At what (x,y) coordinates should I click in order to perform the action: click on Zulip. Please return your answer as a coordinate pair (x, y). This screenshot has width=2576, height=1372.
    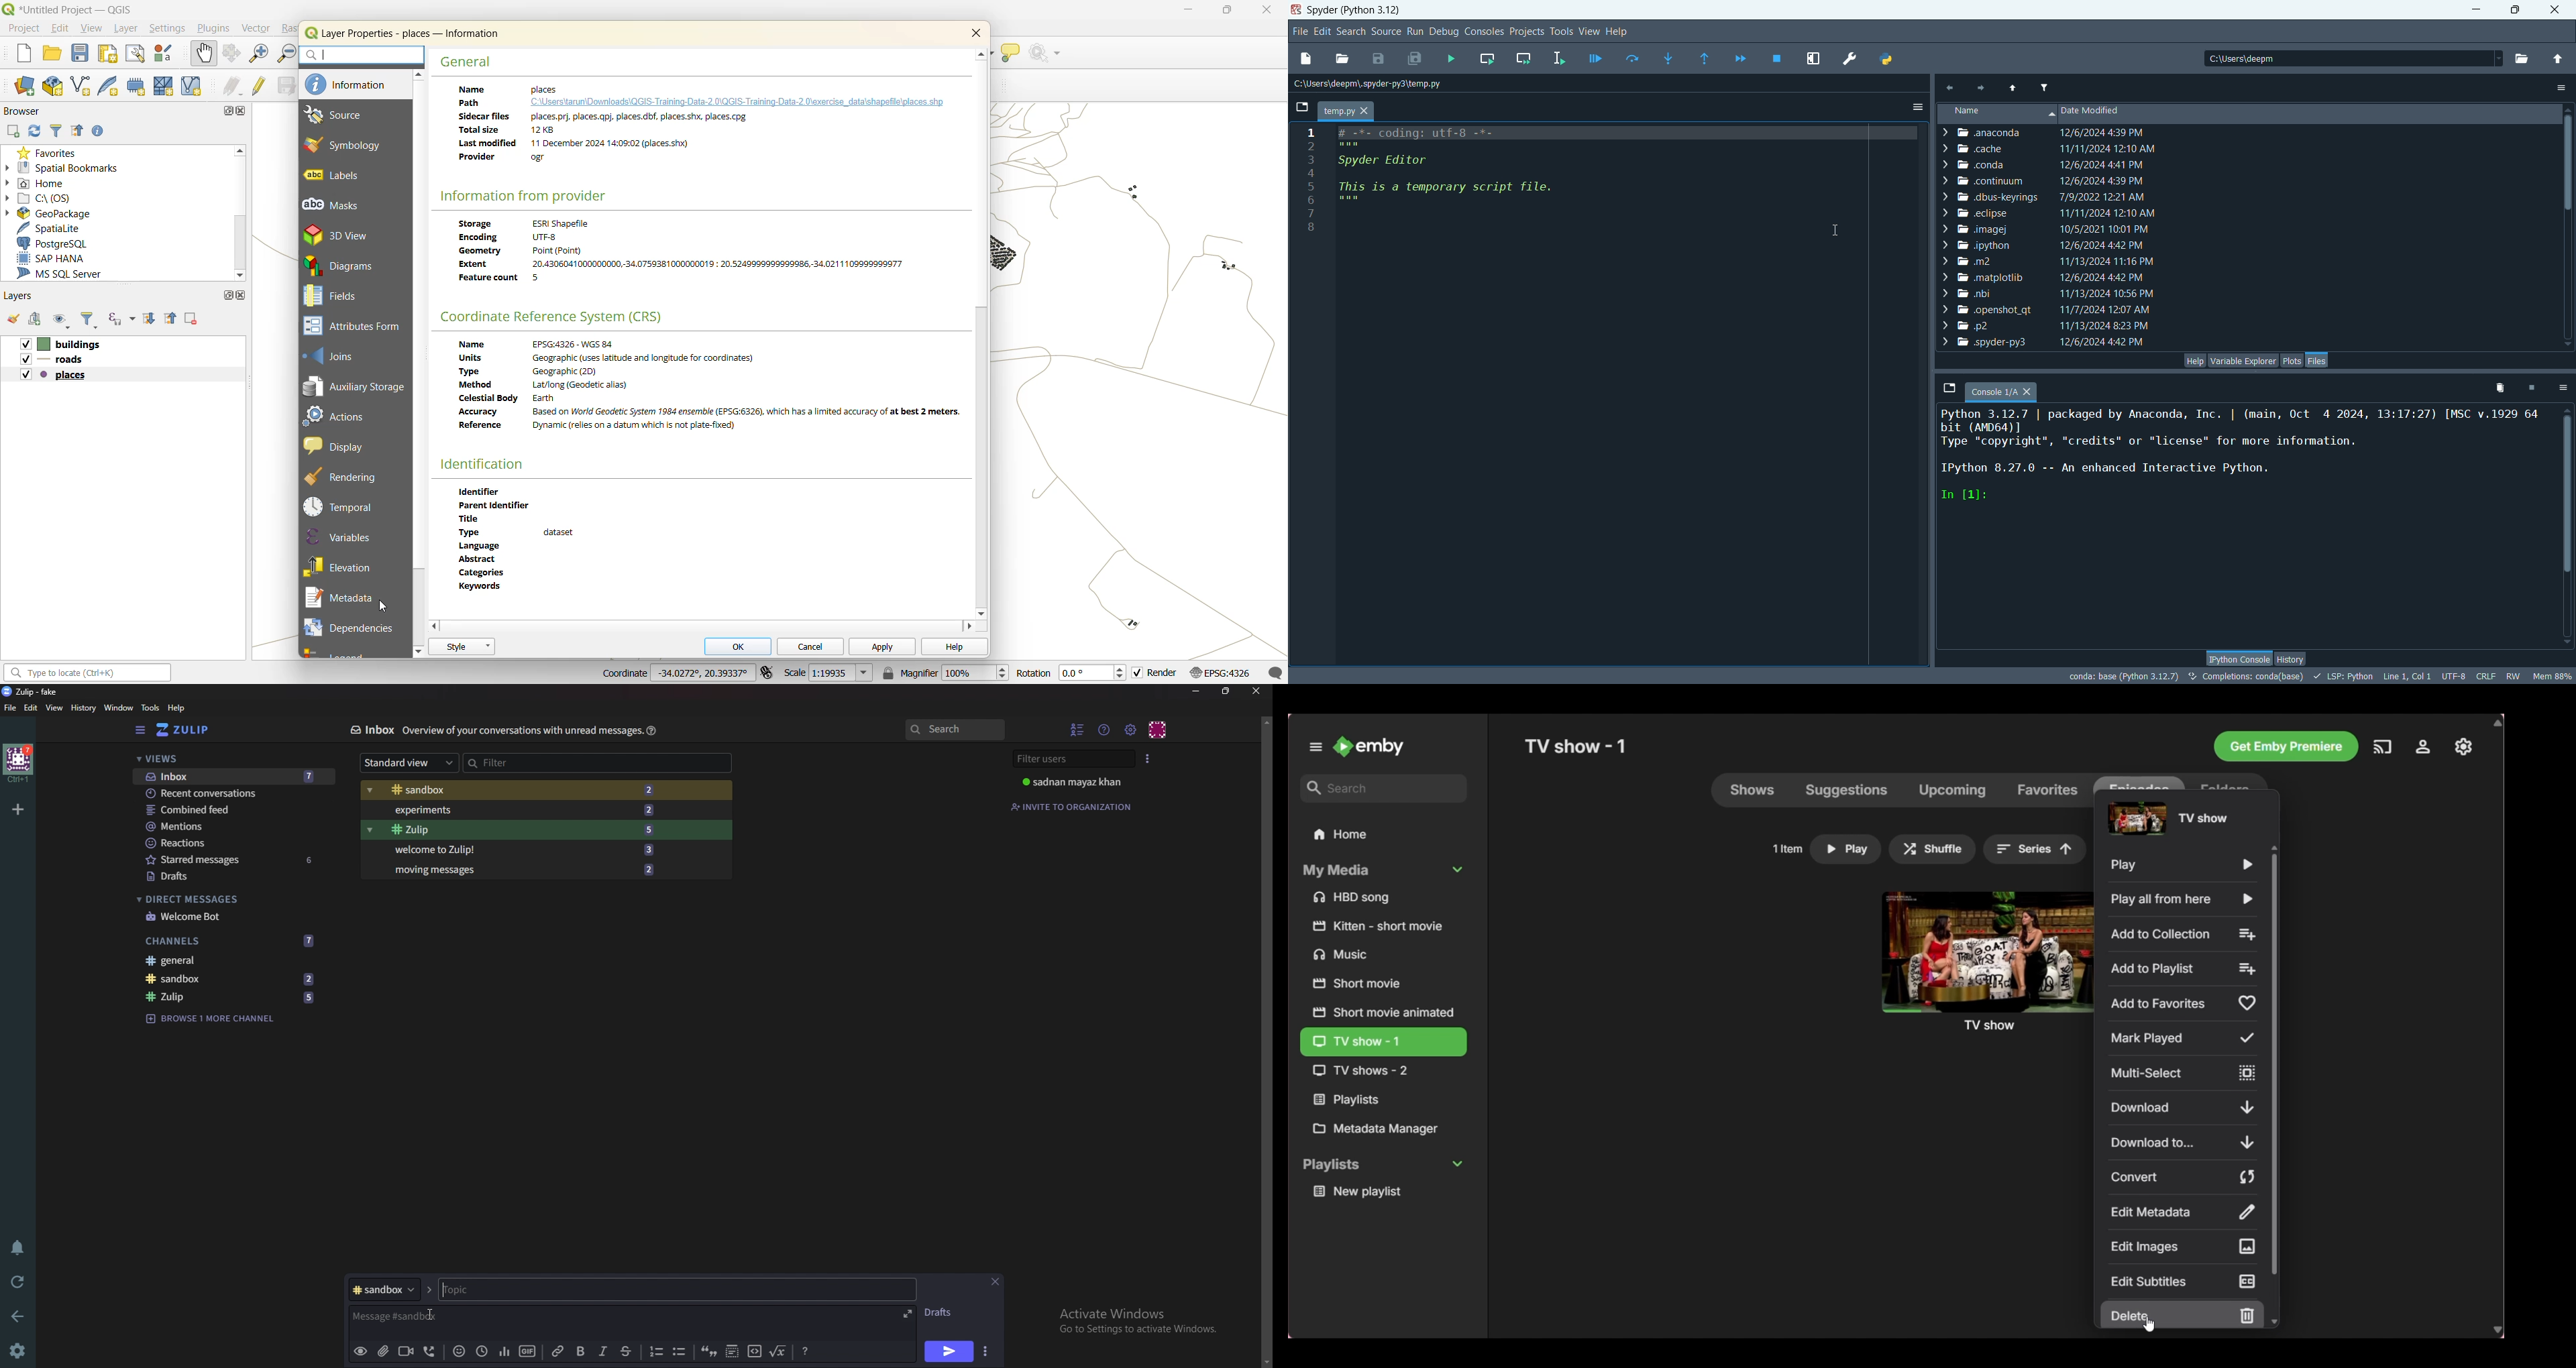
    Looking at the image, I should click on (520, 830).